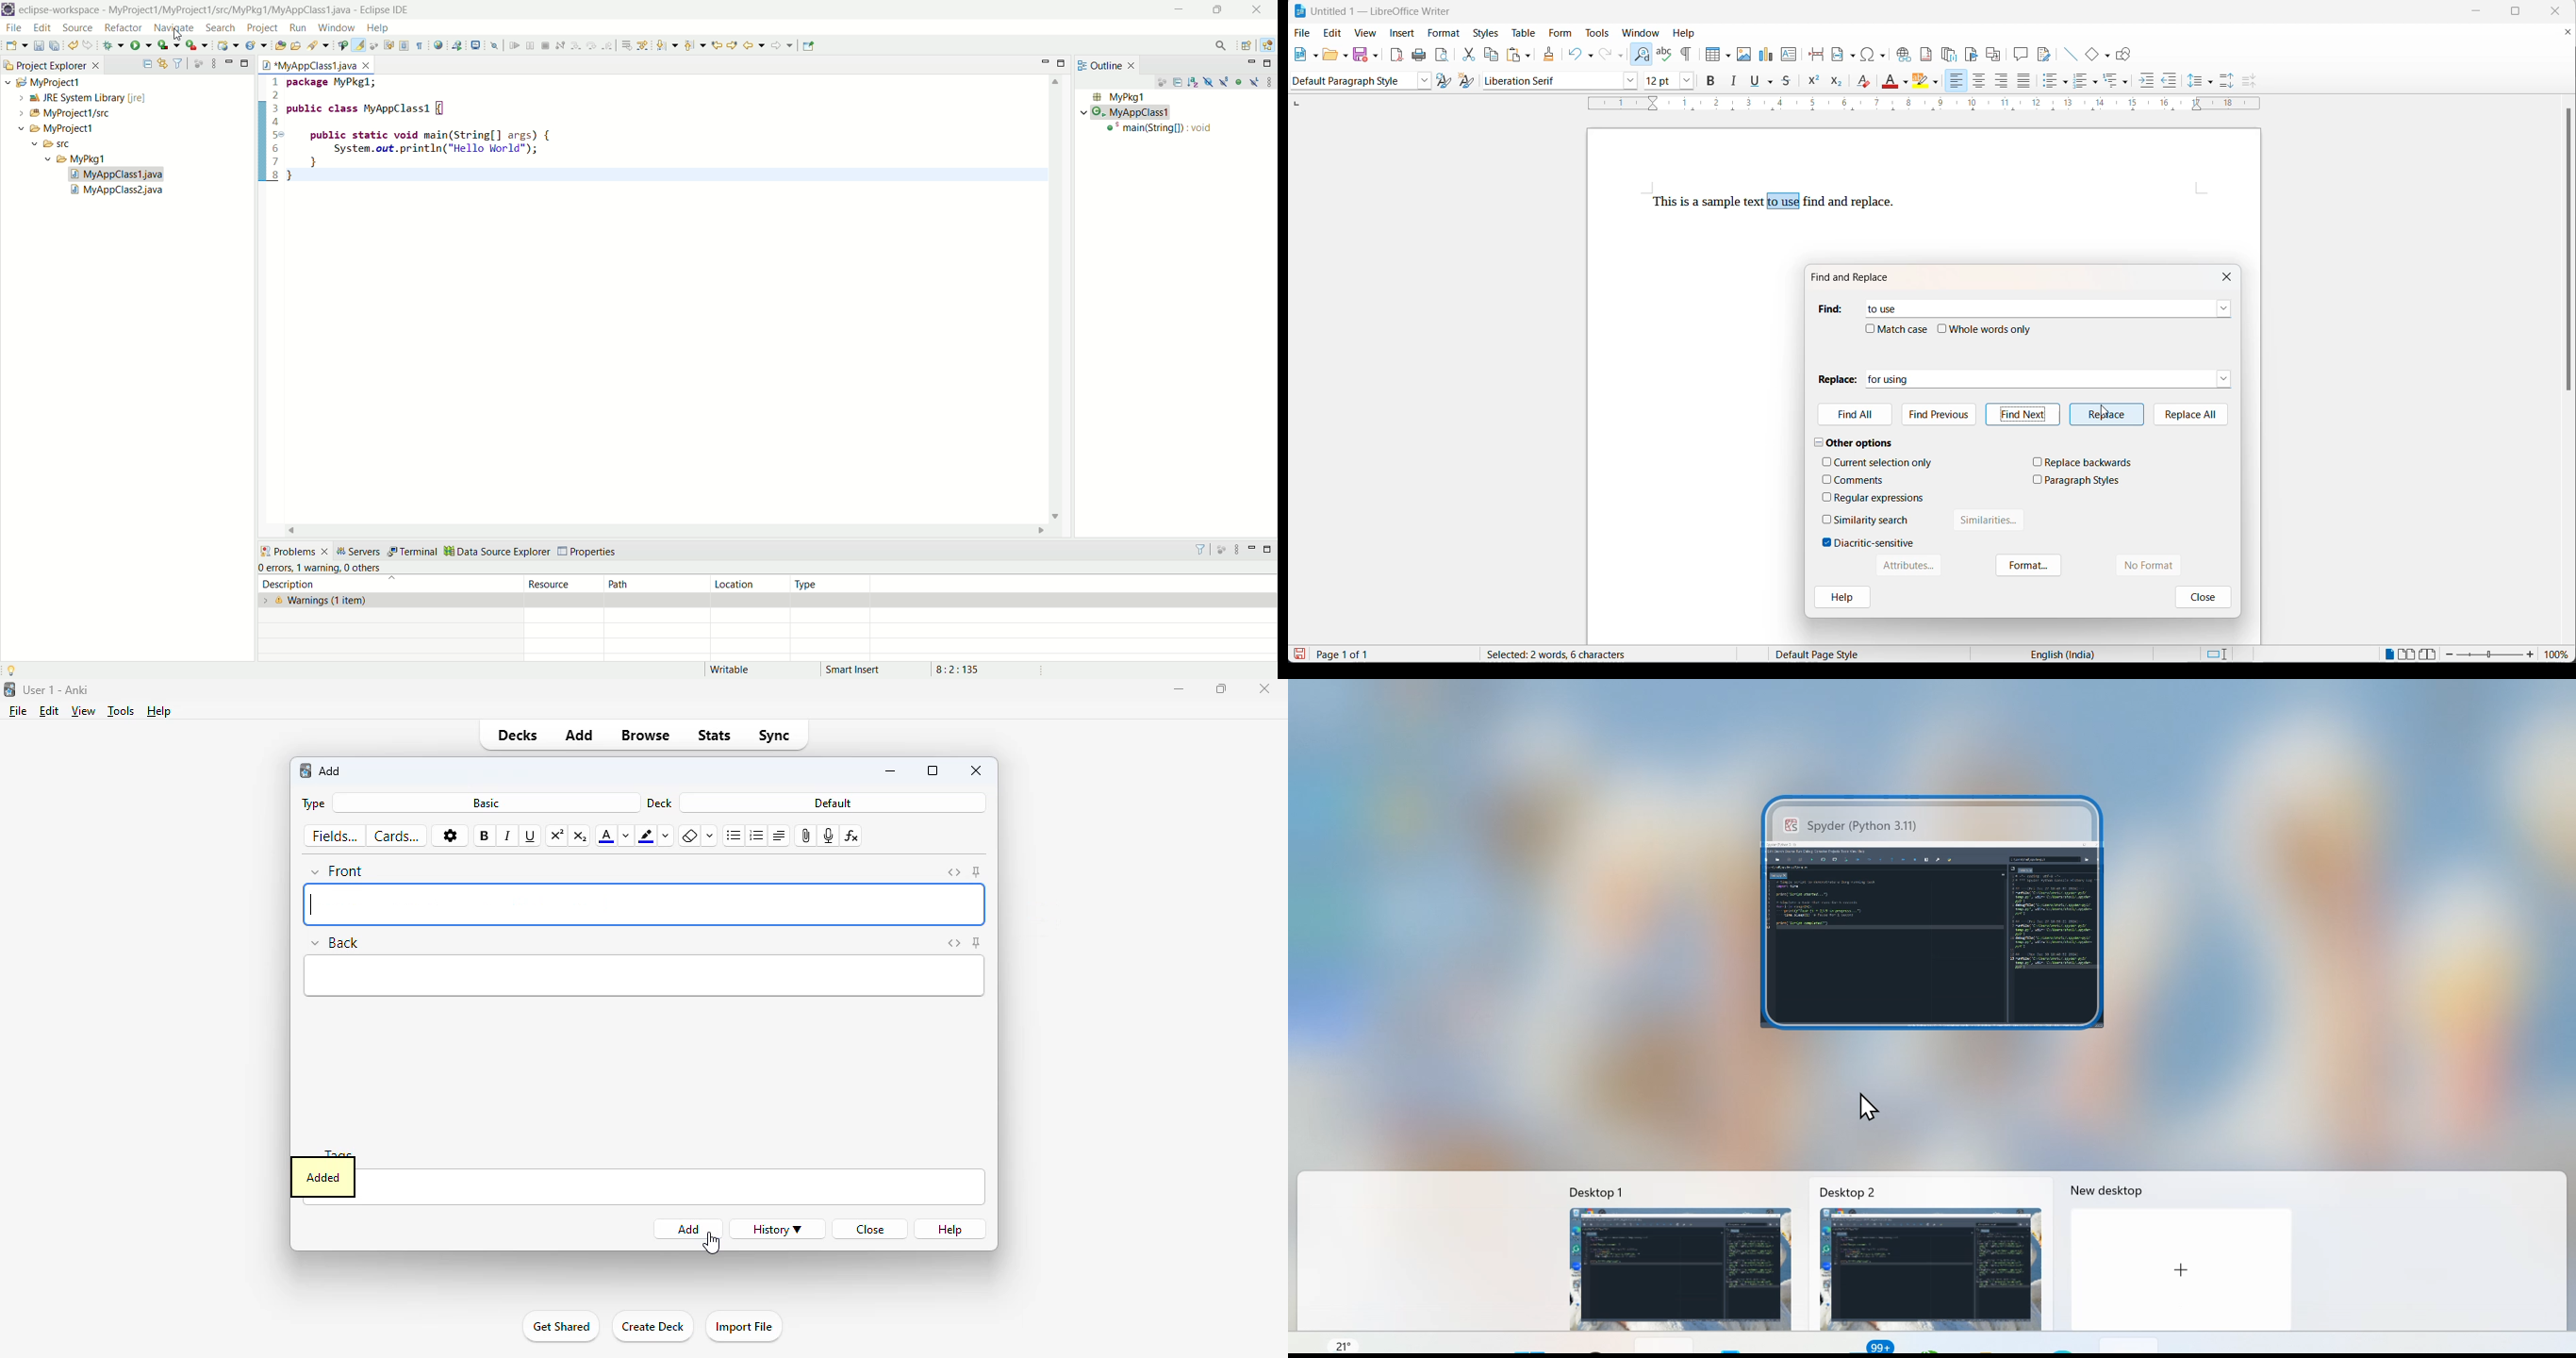 The width and height of the screenshot is (2576, 1372). Describe the element at coordinates (1300, 654) in the screenshot. I see `save` at that location.